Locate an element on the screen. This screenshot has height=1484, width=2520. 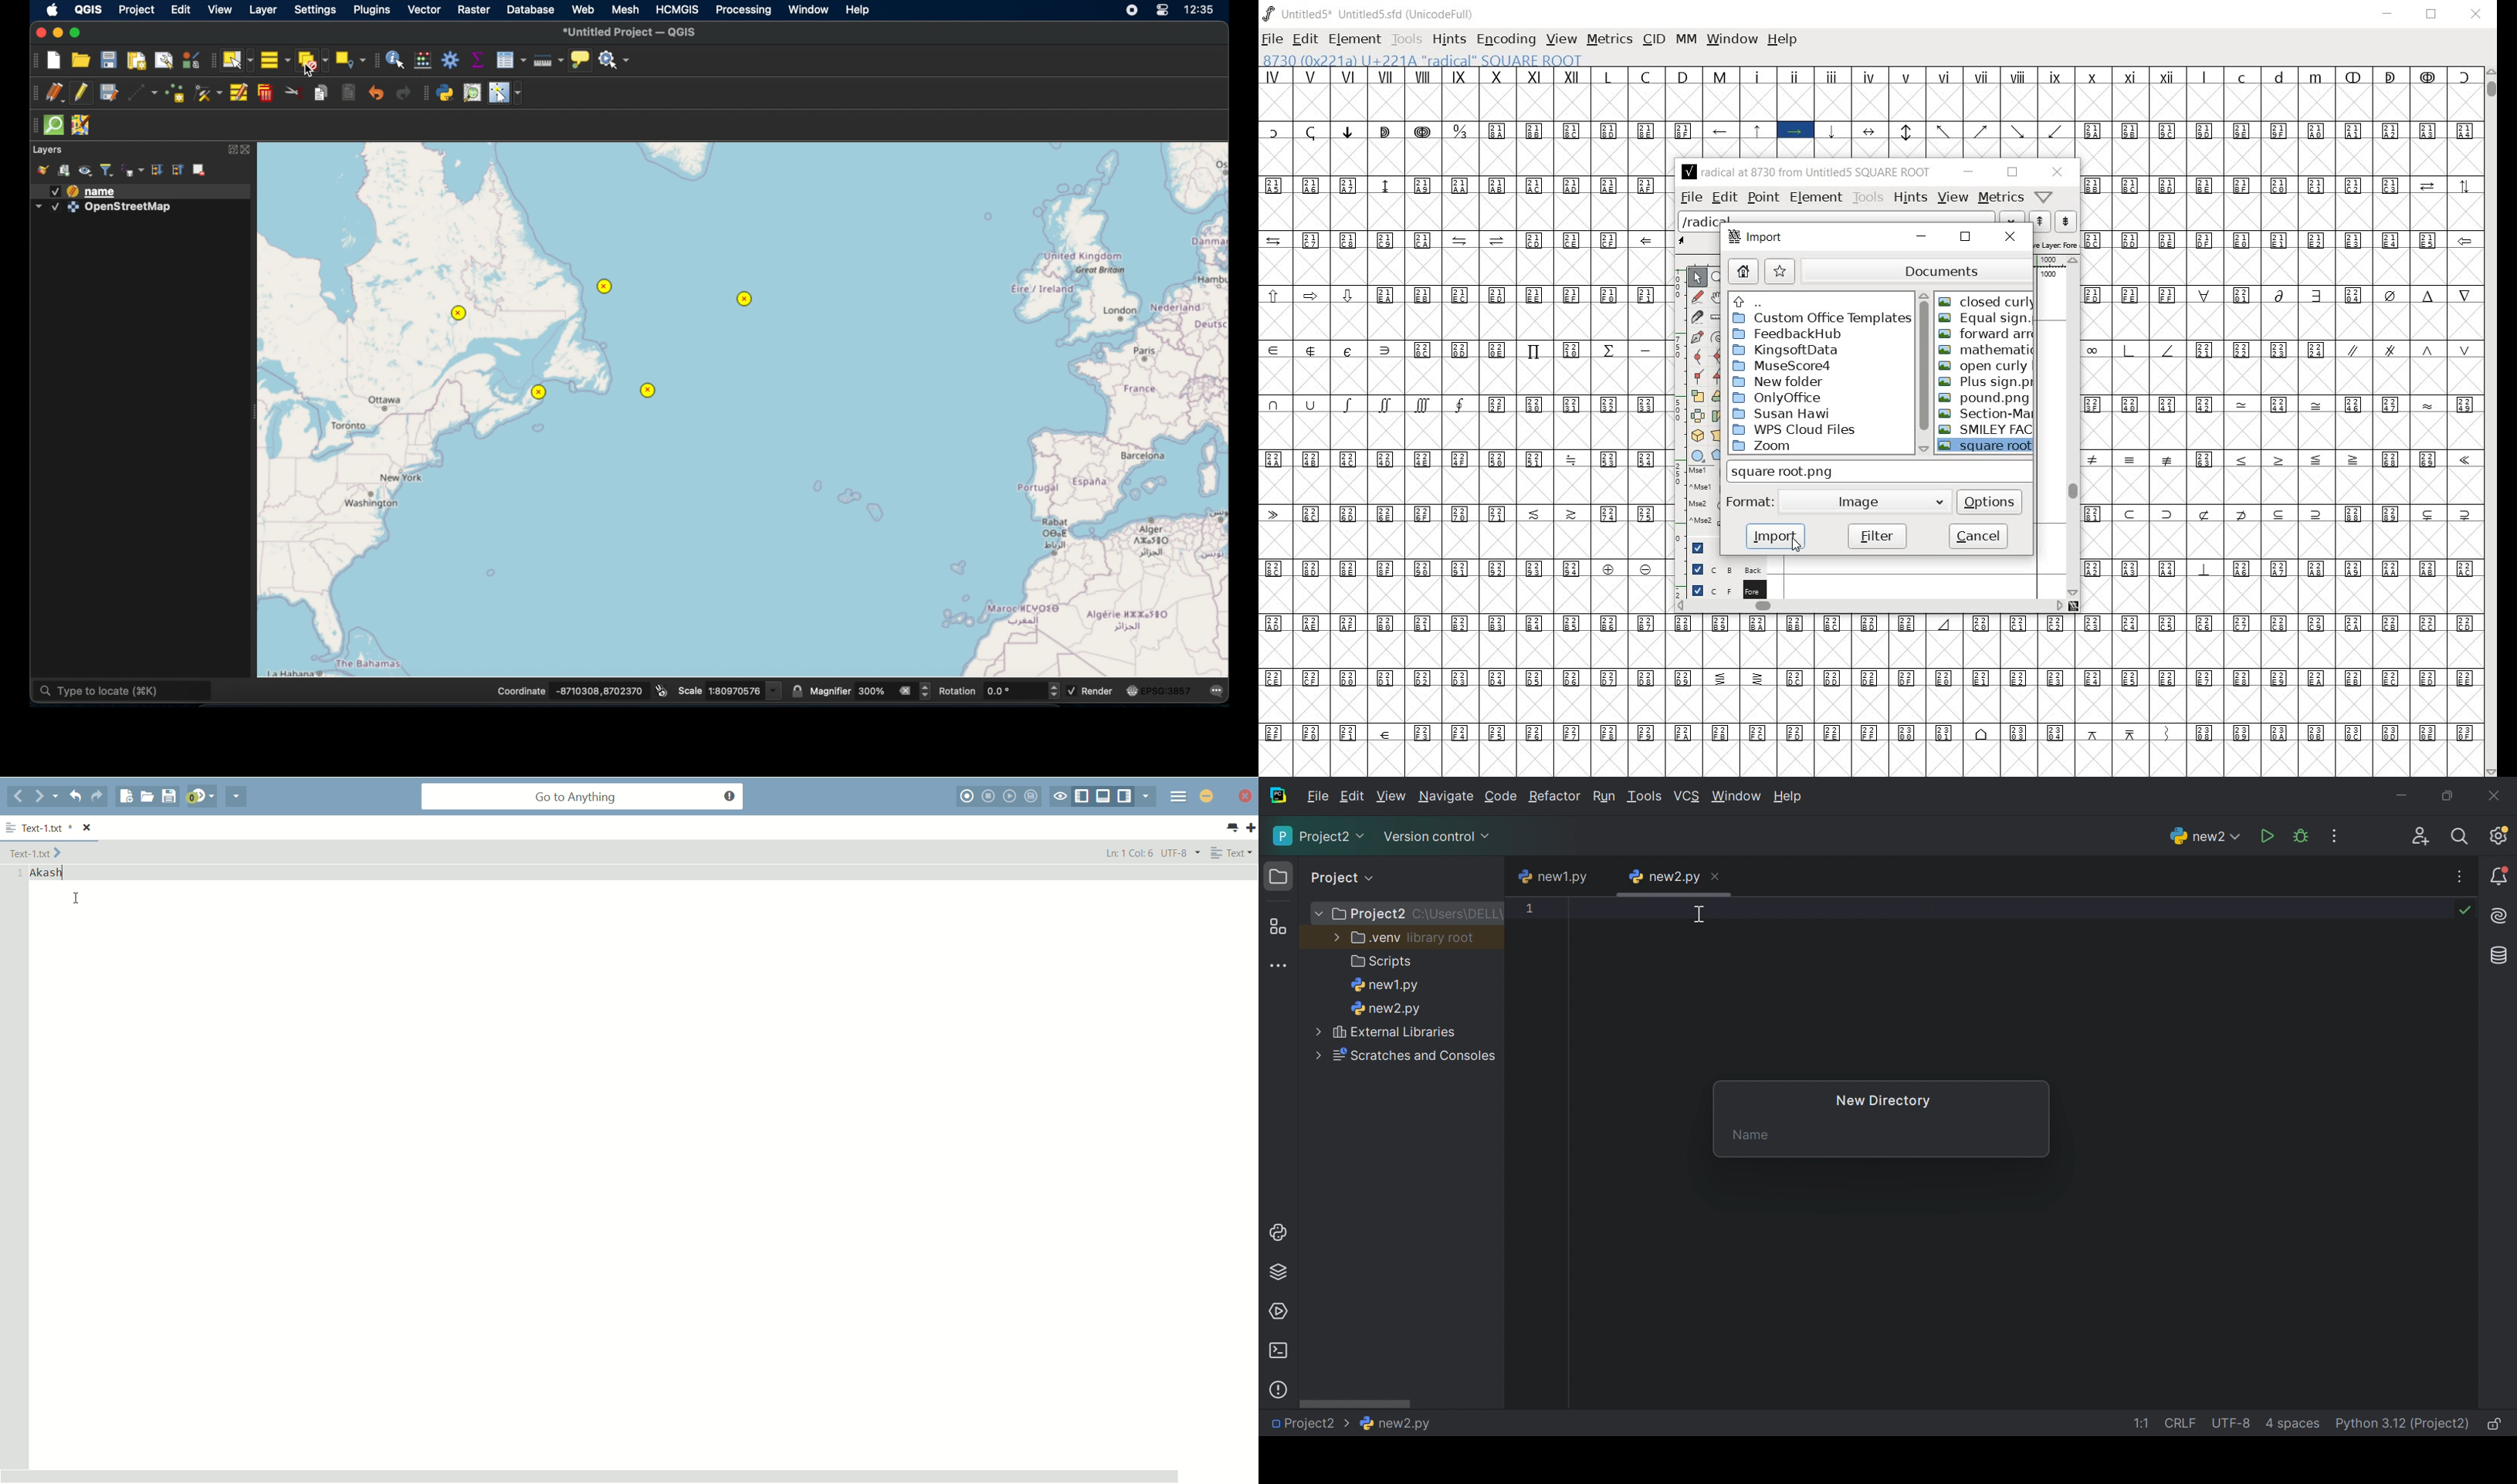
undo is located at coordinates (75, 797).